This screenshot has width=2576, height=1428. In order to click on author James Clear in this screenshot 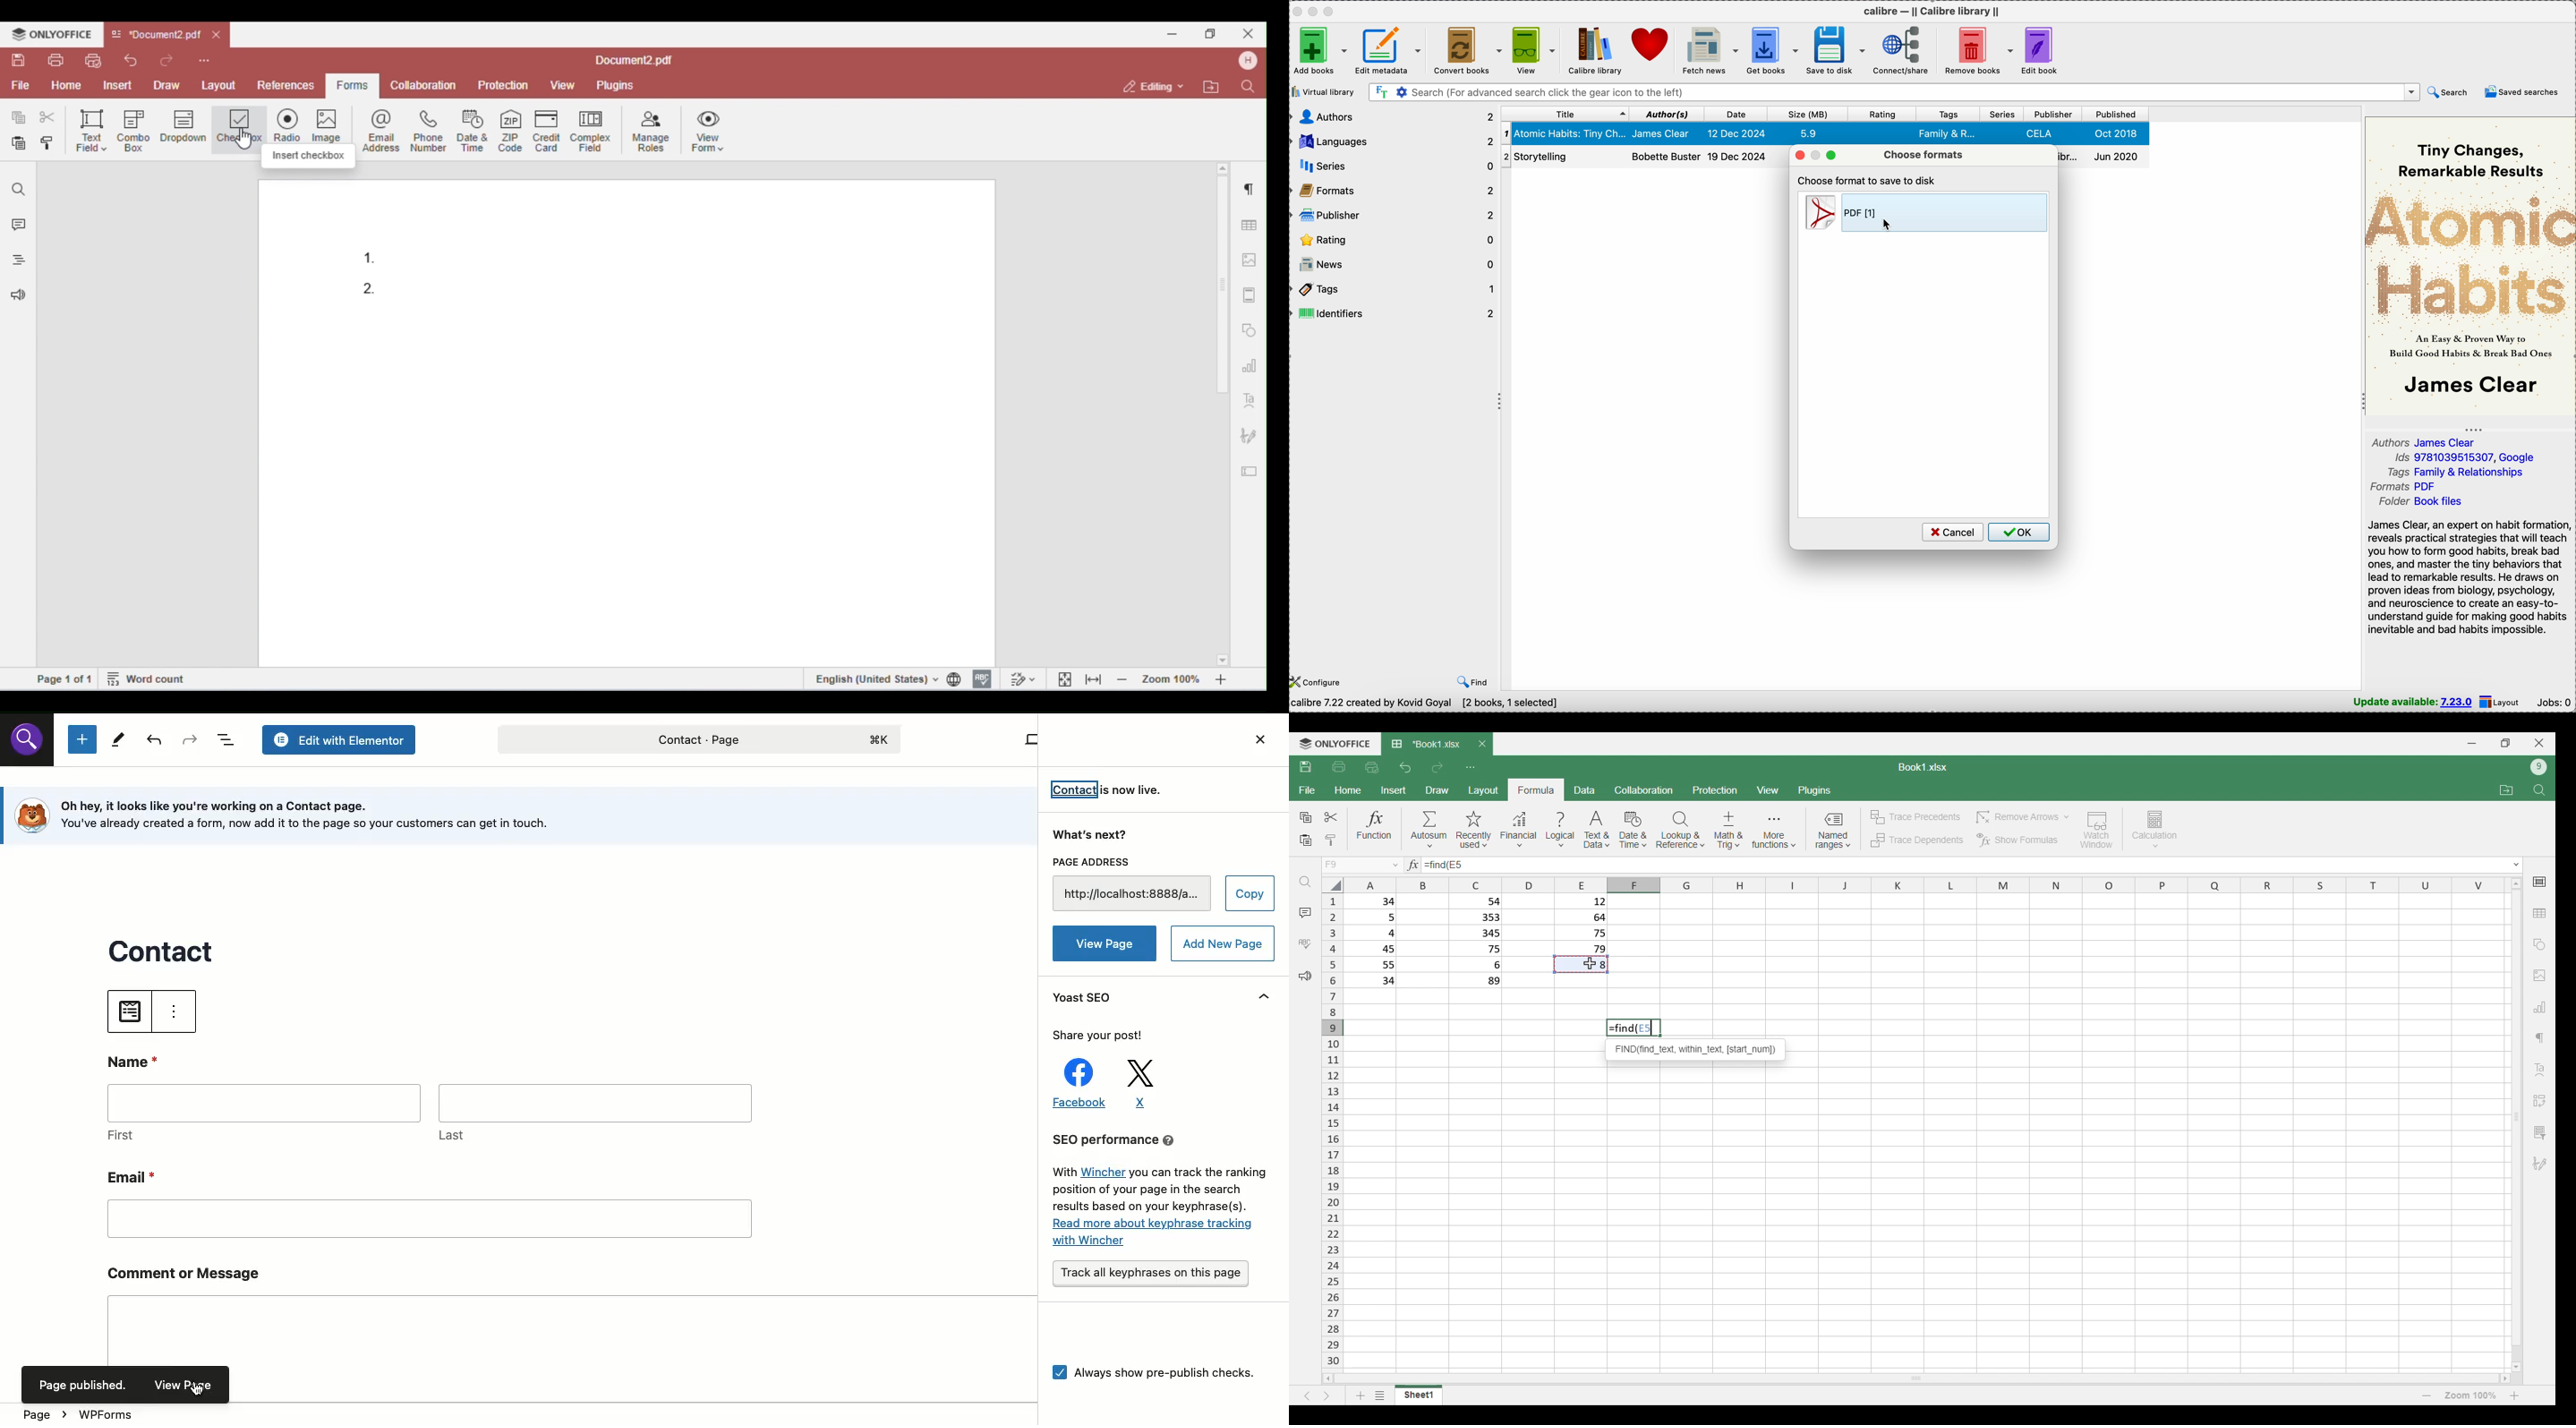, I will do `click(2423, 441)`.